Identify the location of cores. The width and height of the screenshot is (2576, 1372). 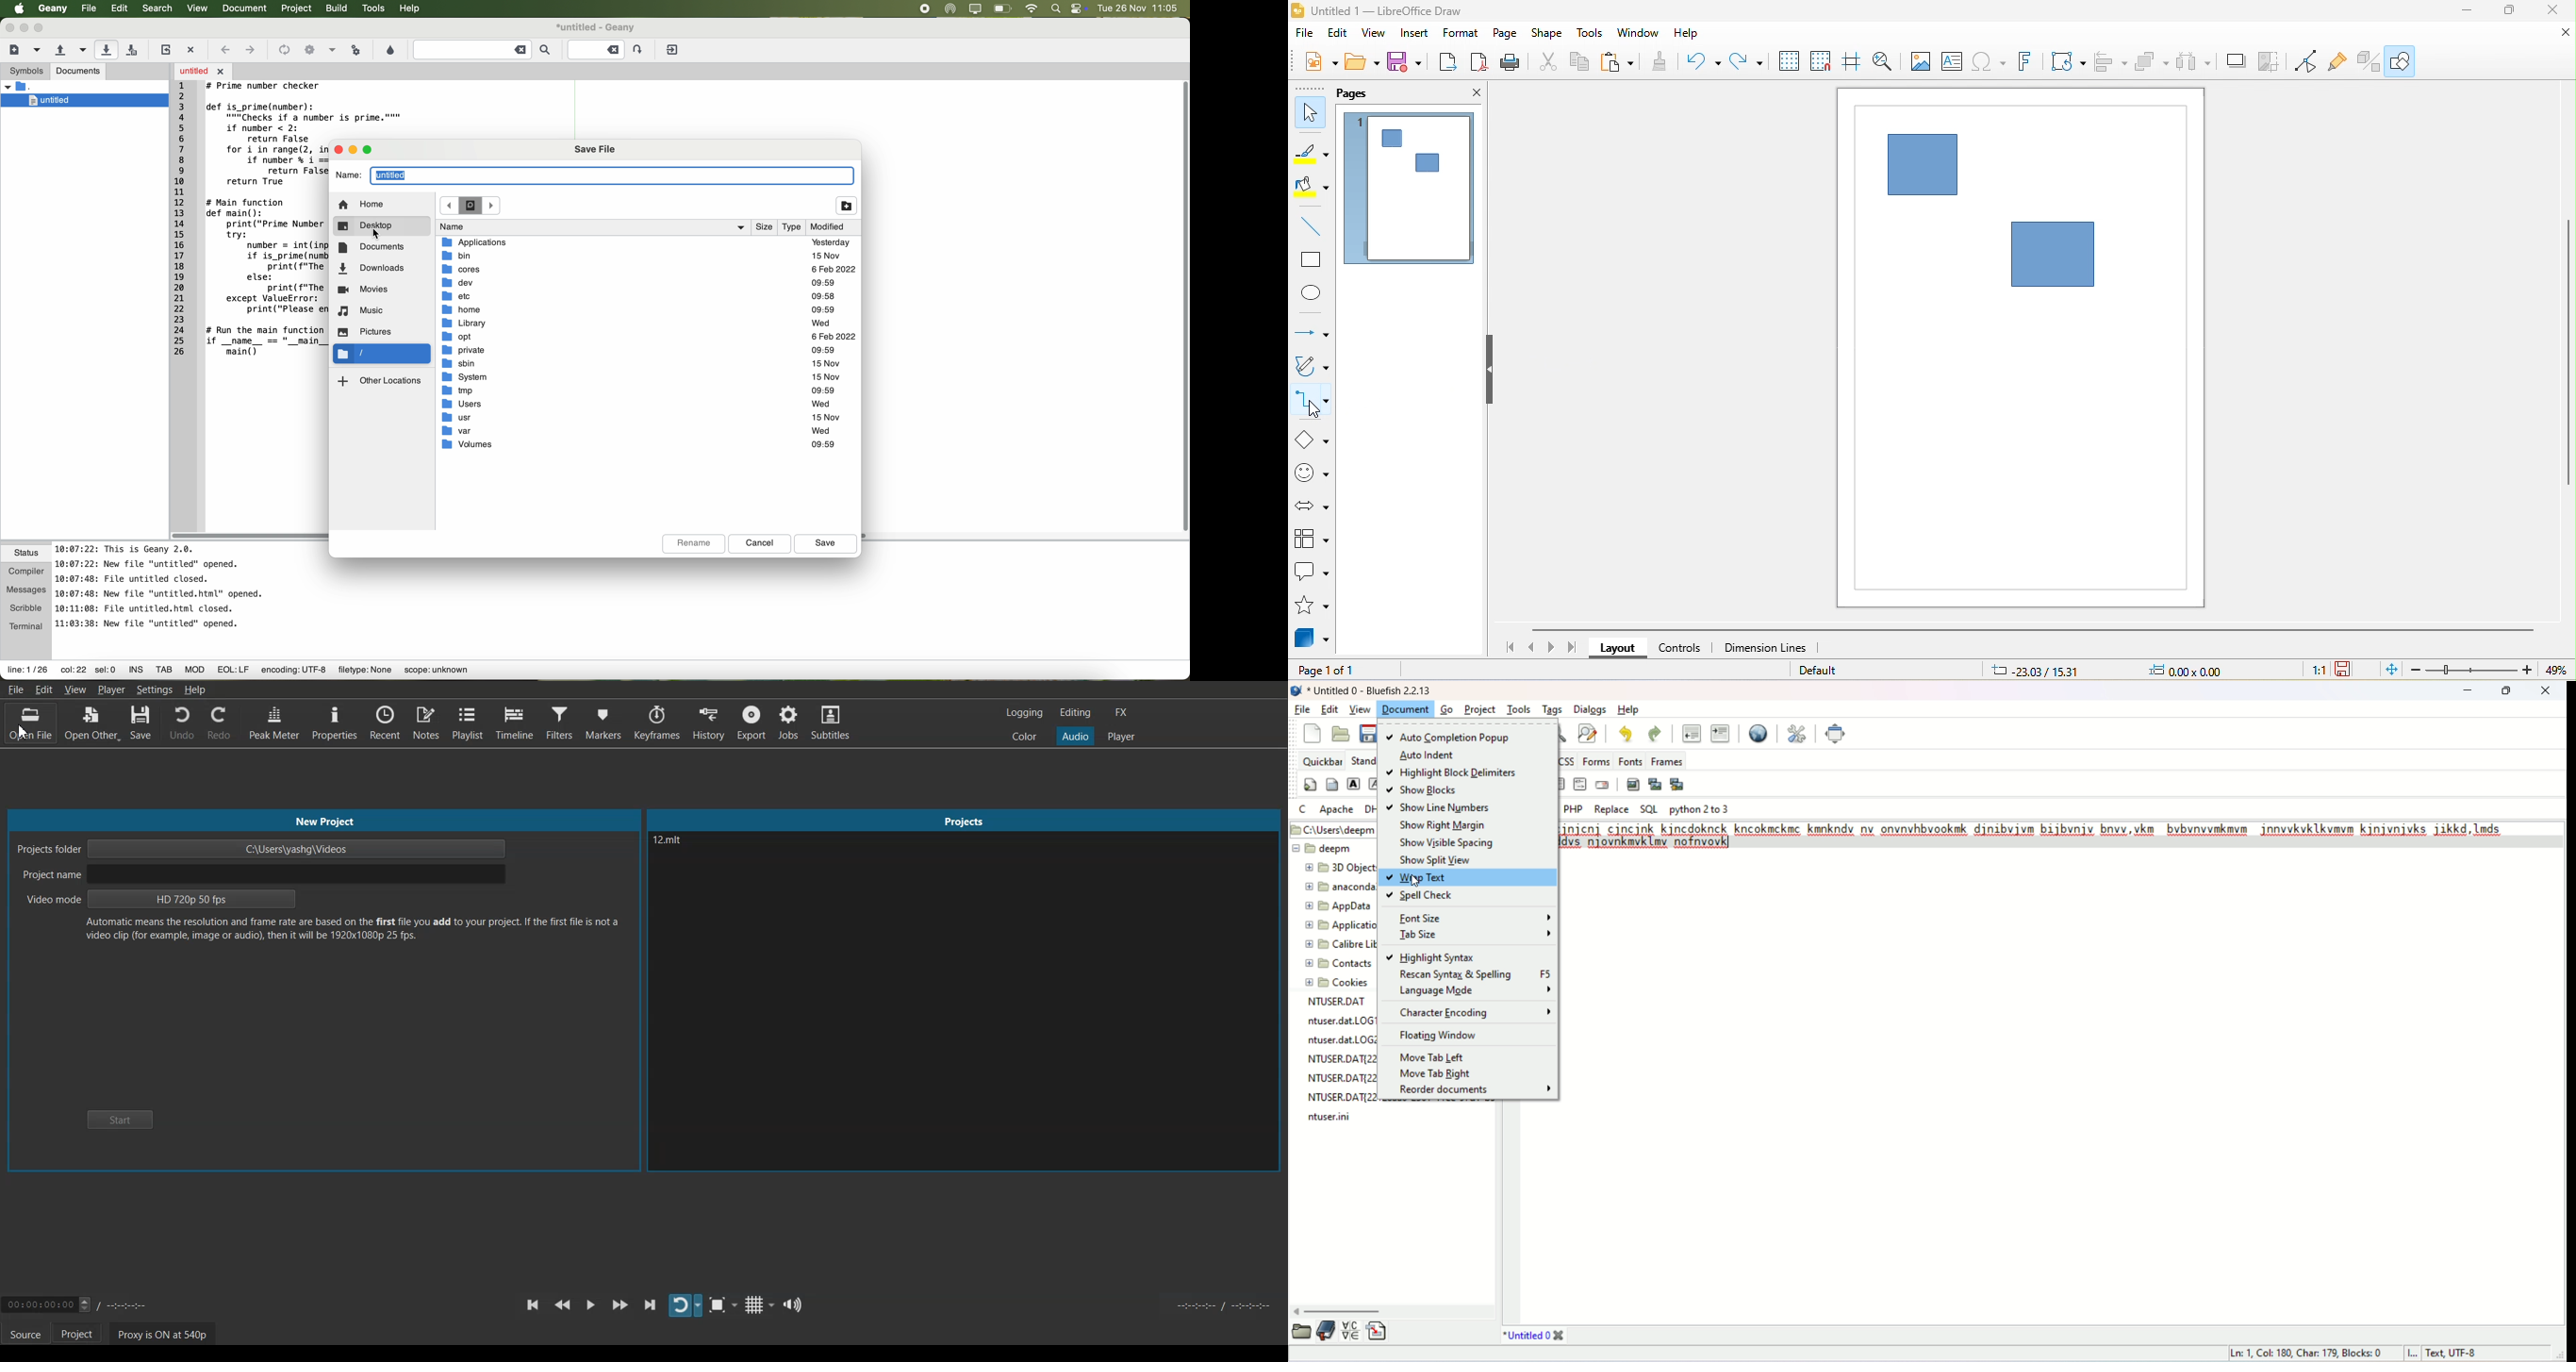
(647, 270).